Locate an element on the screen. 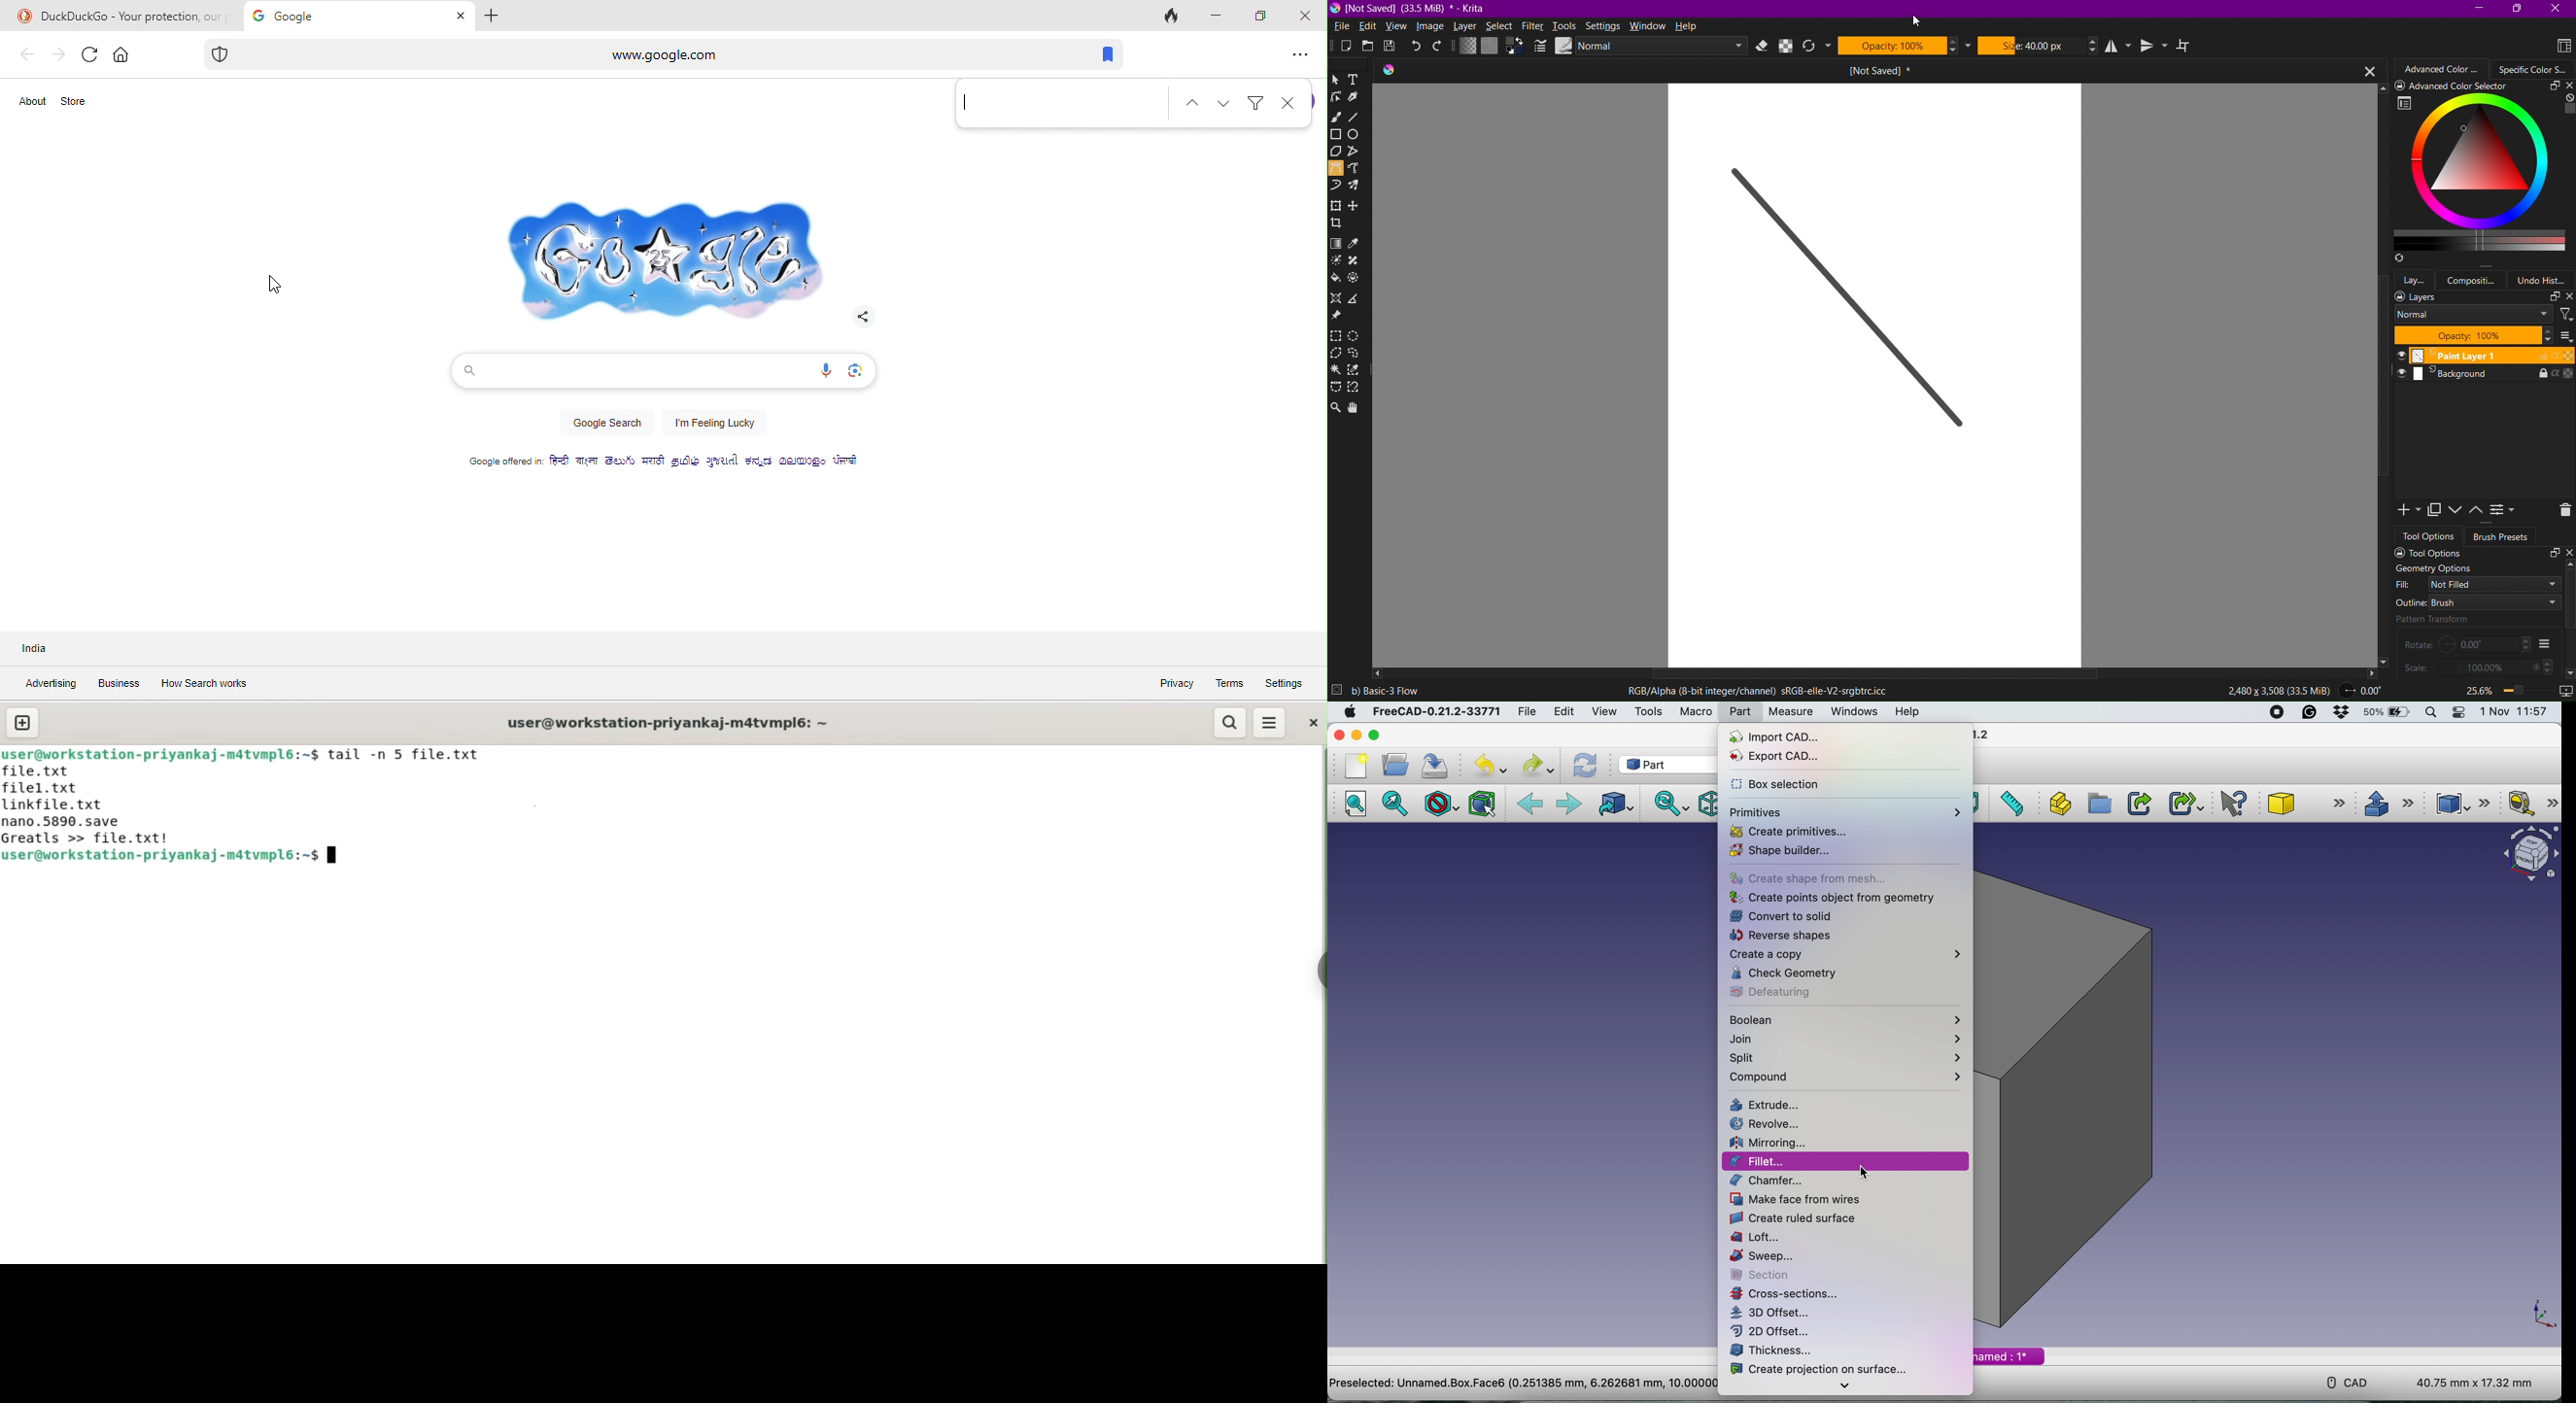  grammarly is located at coordinates (2313, 713).